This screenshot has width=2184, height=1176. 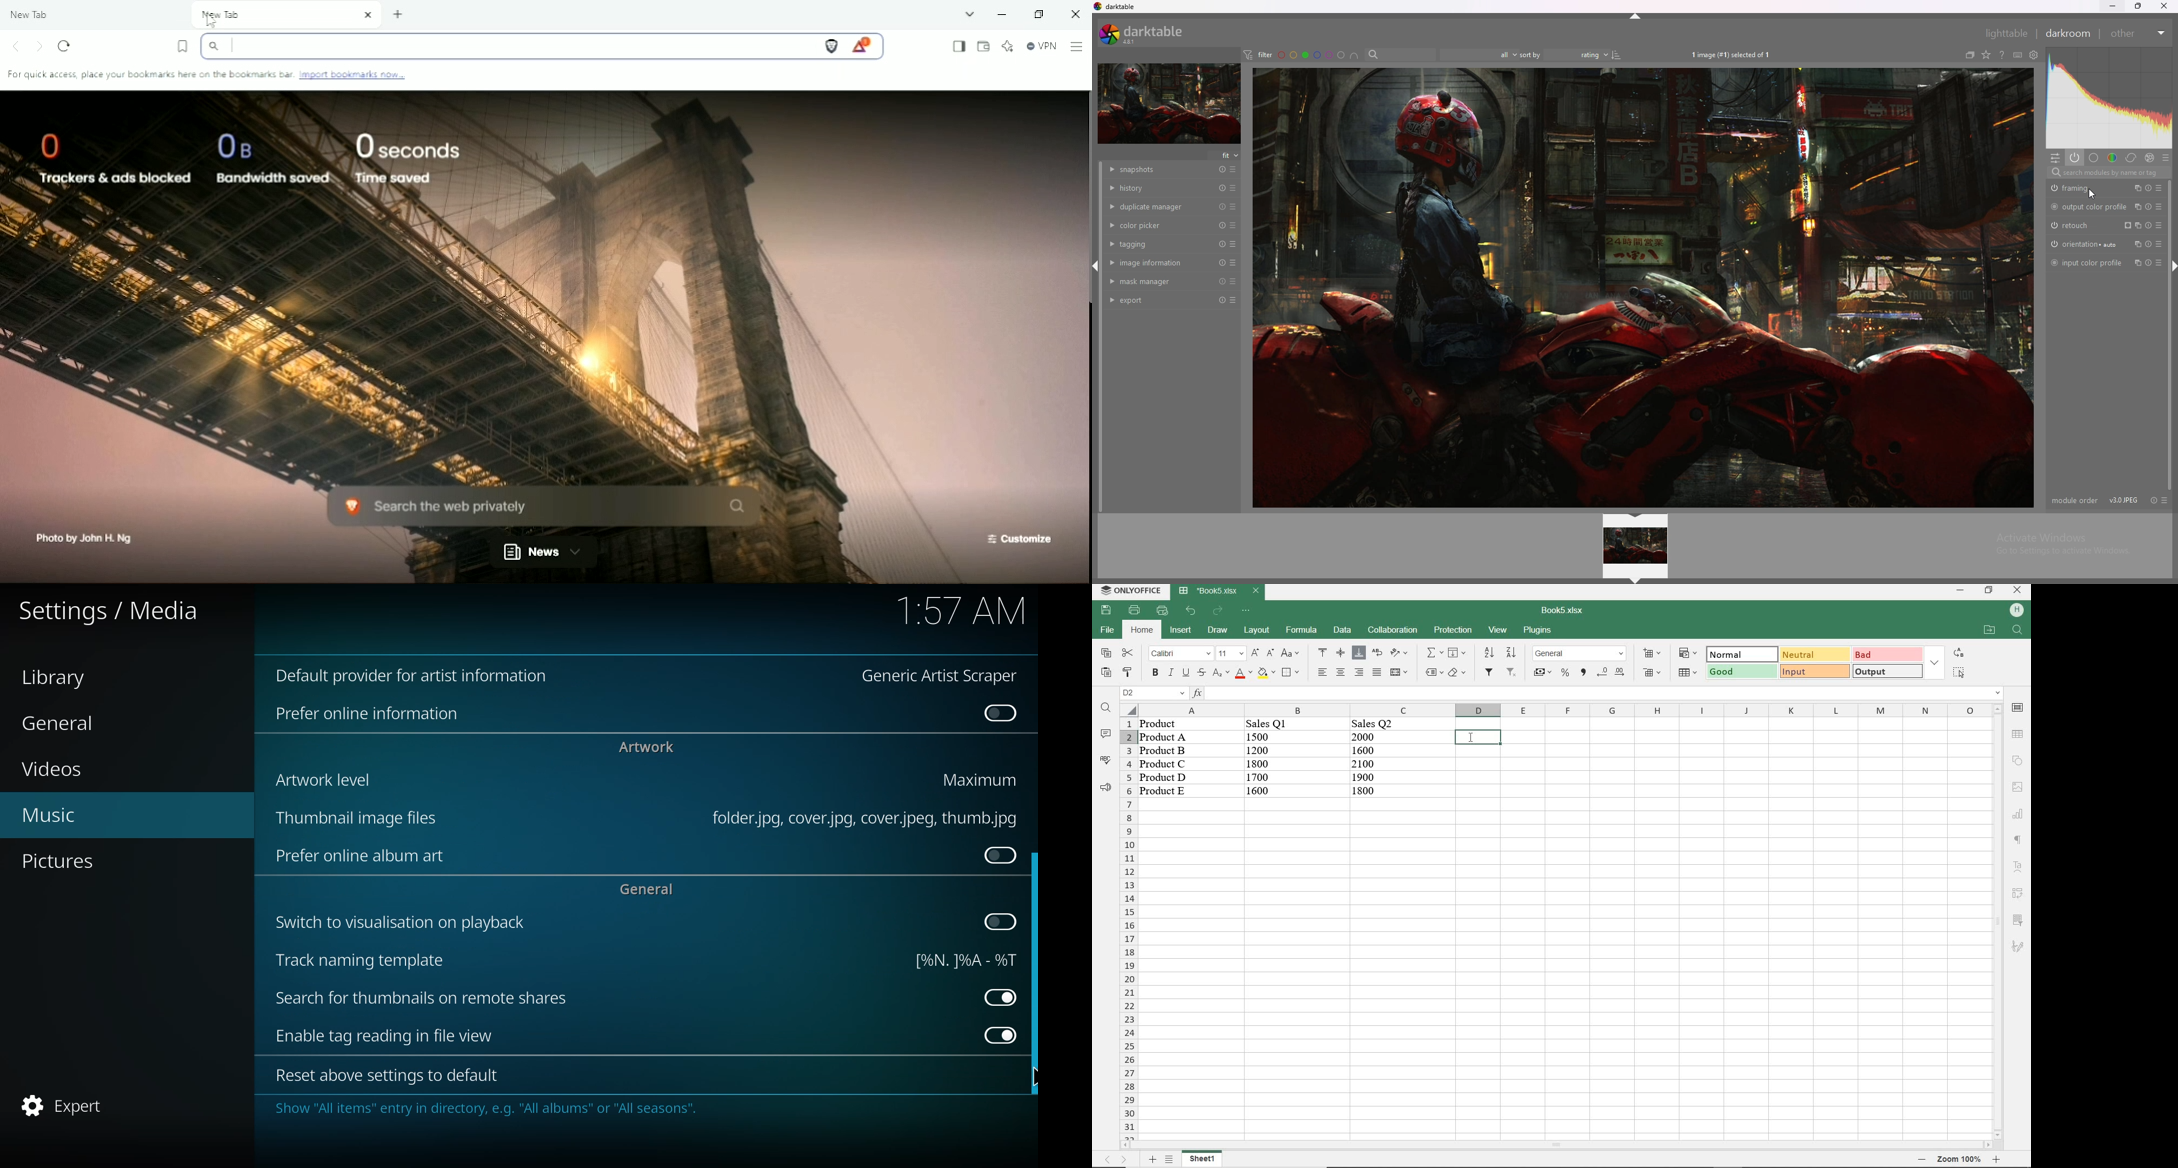 What do you see at coordinates (2138, 207) in the screenshot?
I see `multiple instances action` at bounding box center [2138, 207].